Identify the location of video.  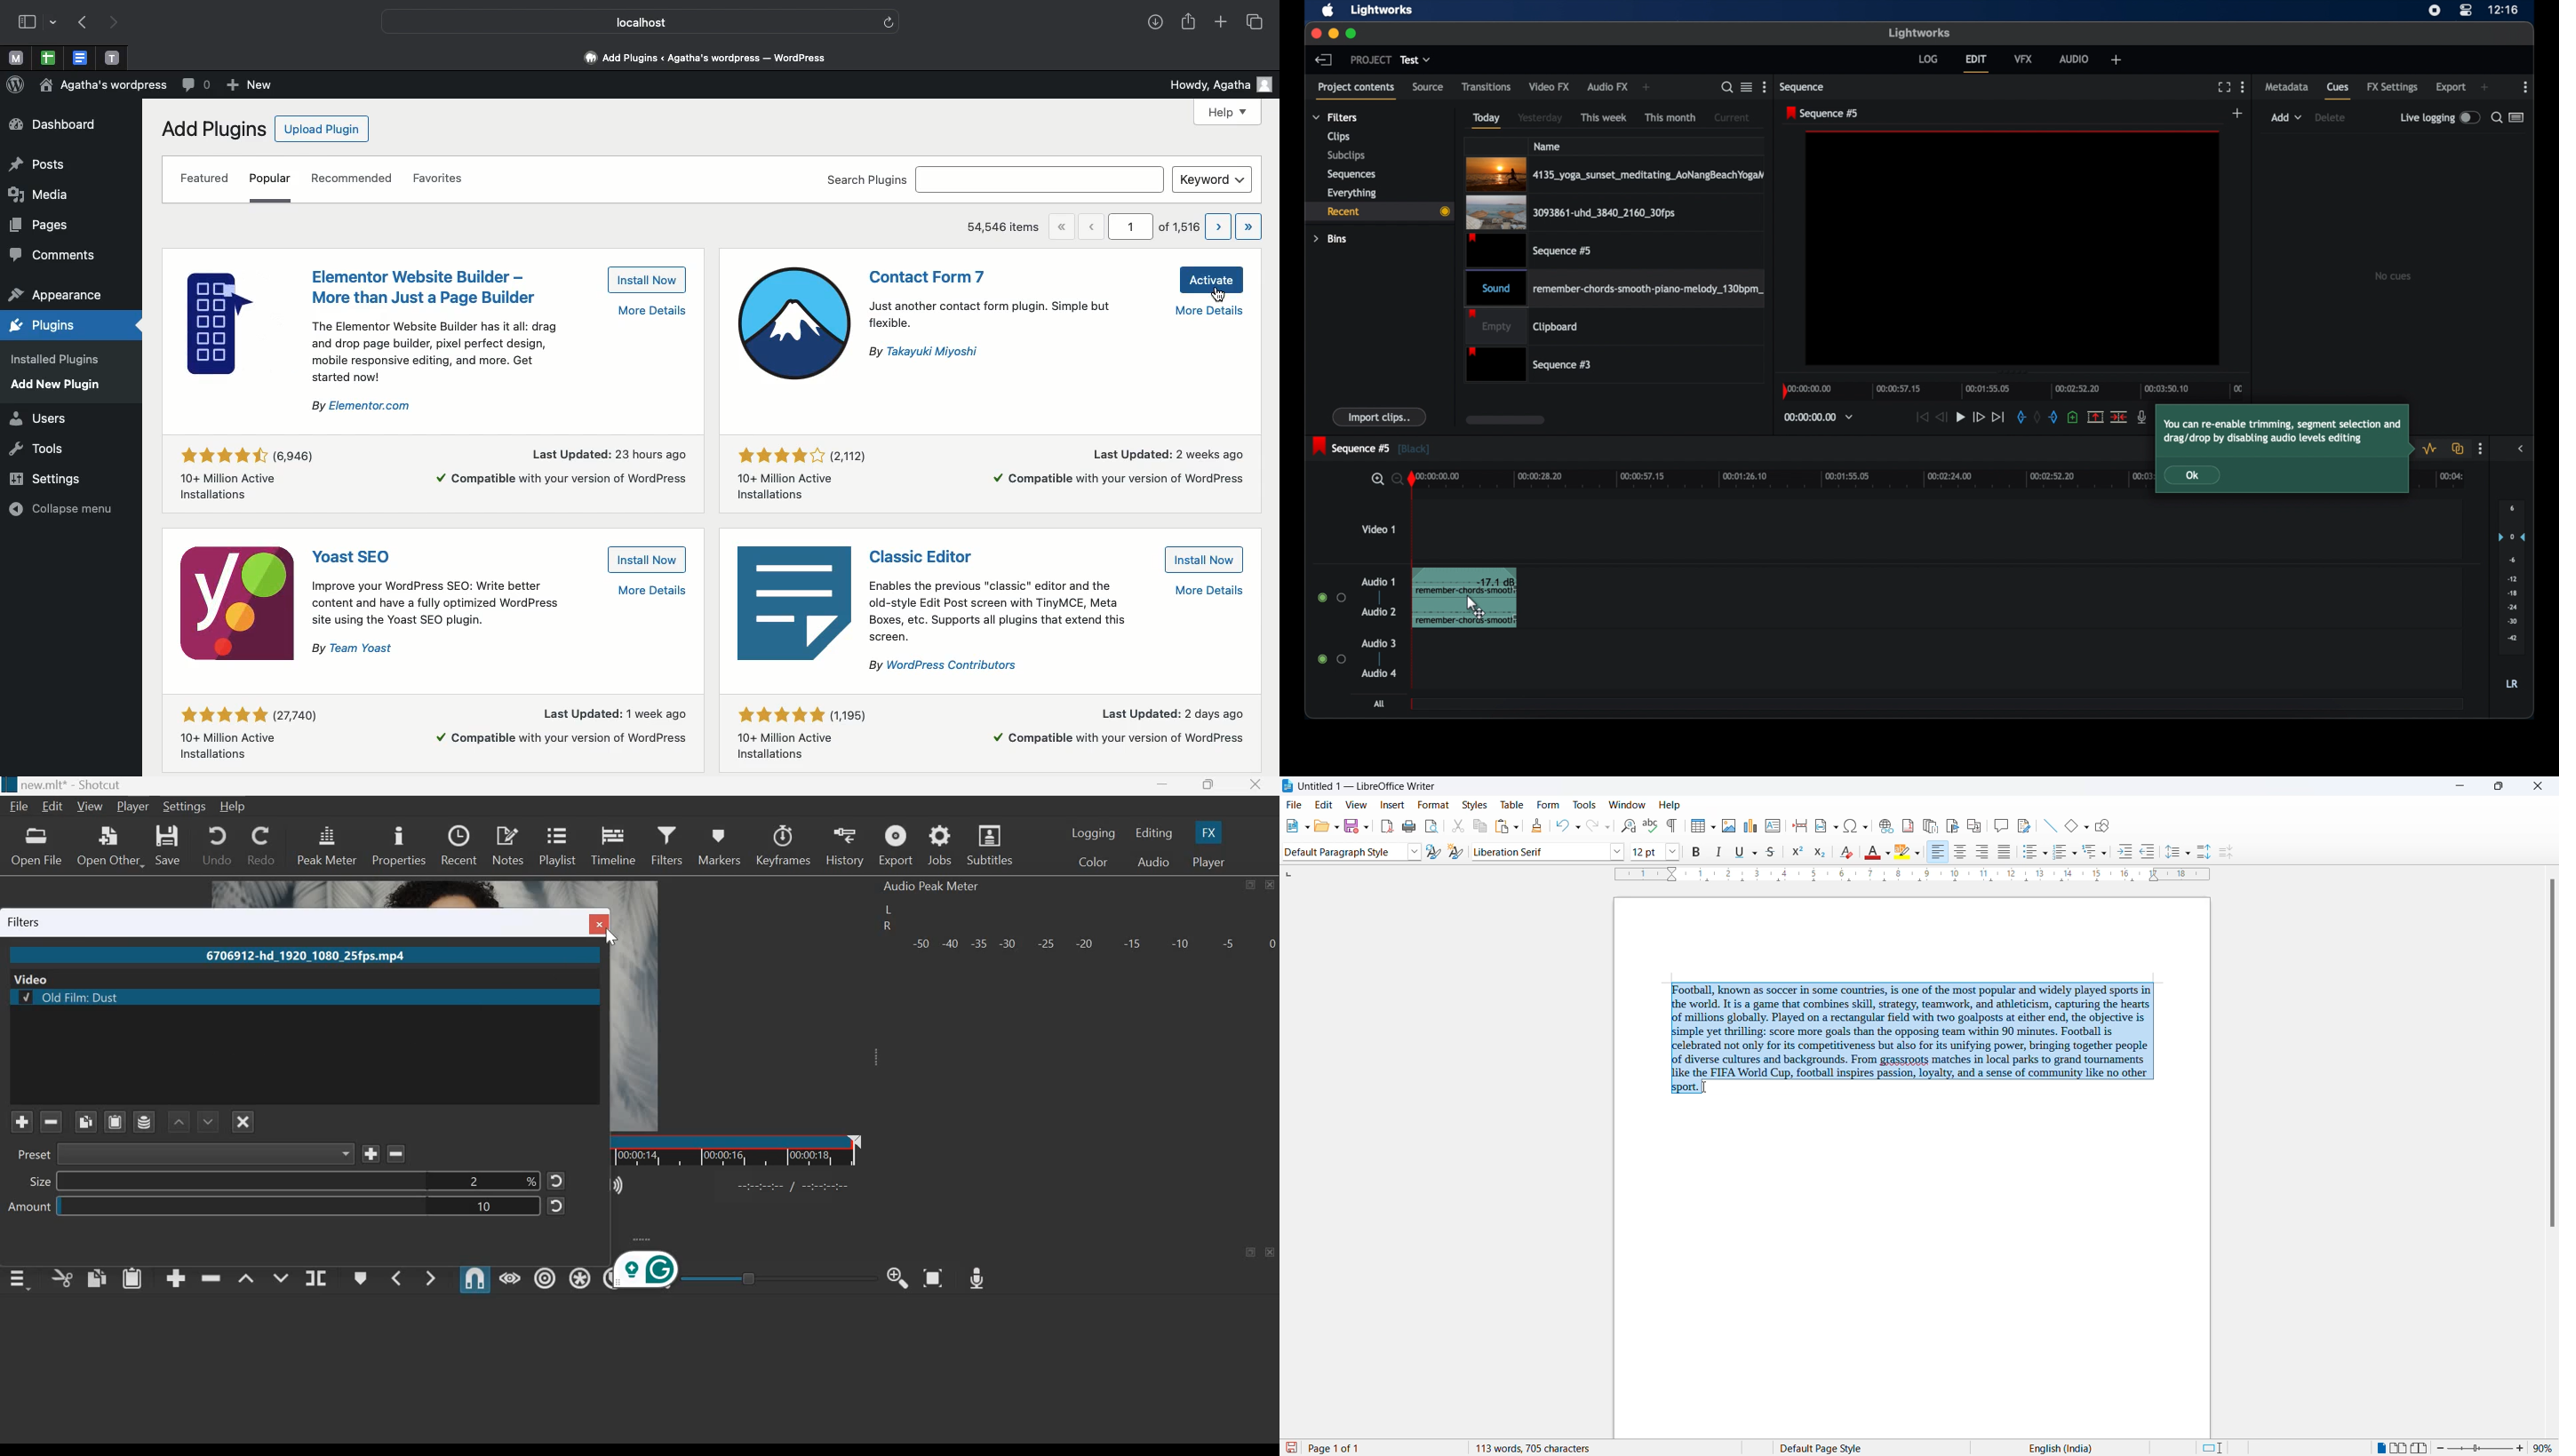
(35, 978).